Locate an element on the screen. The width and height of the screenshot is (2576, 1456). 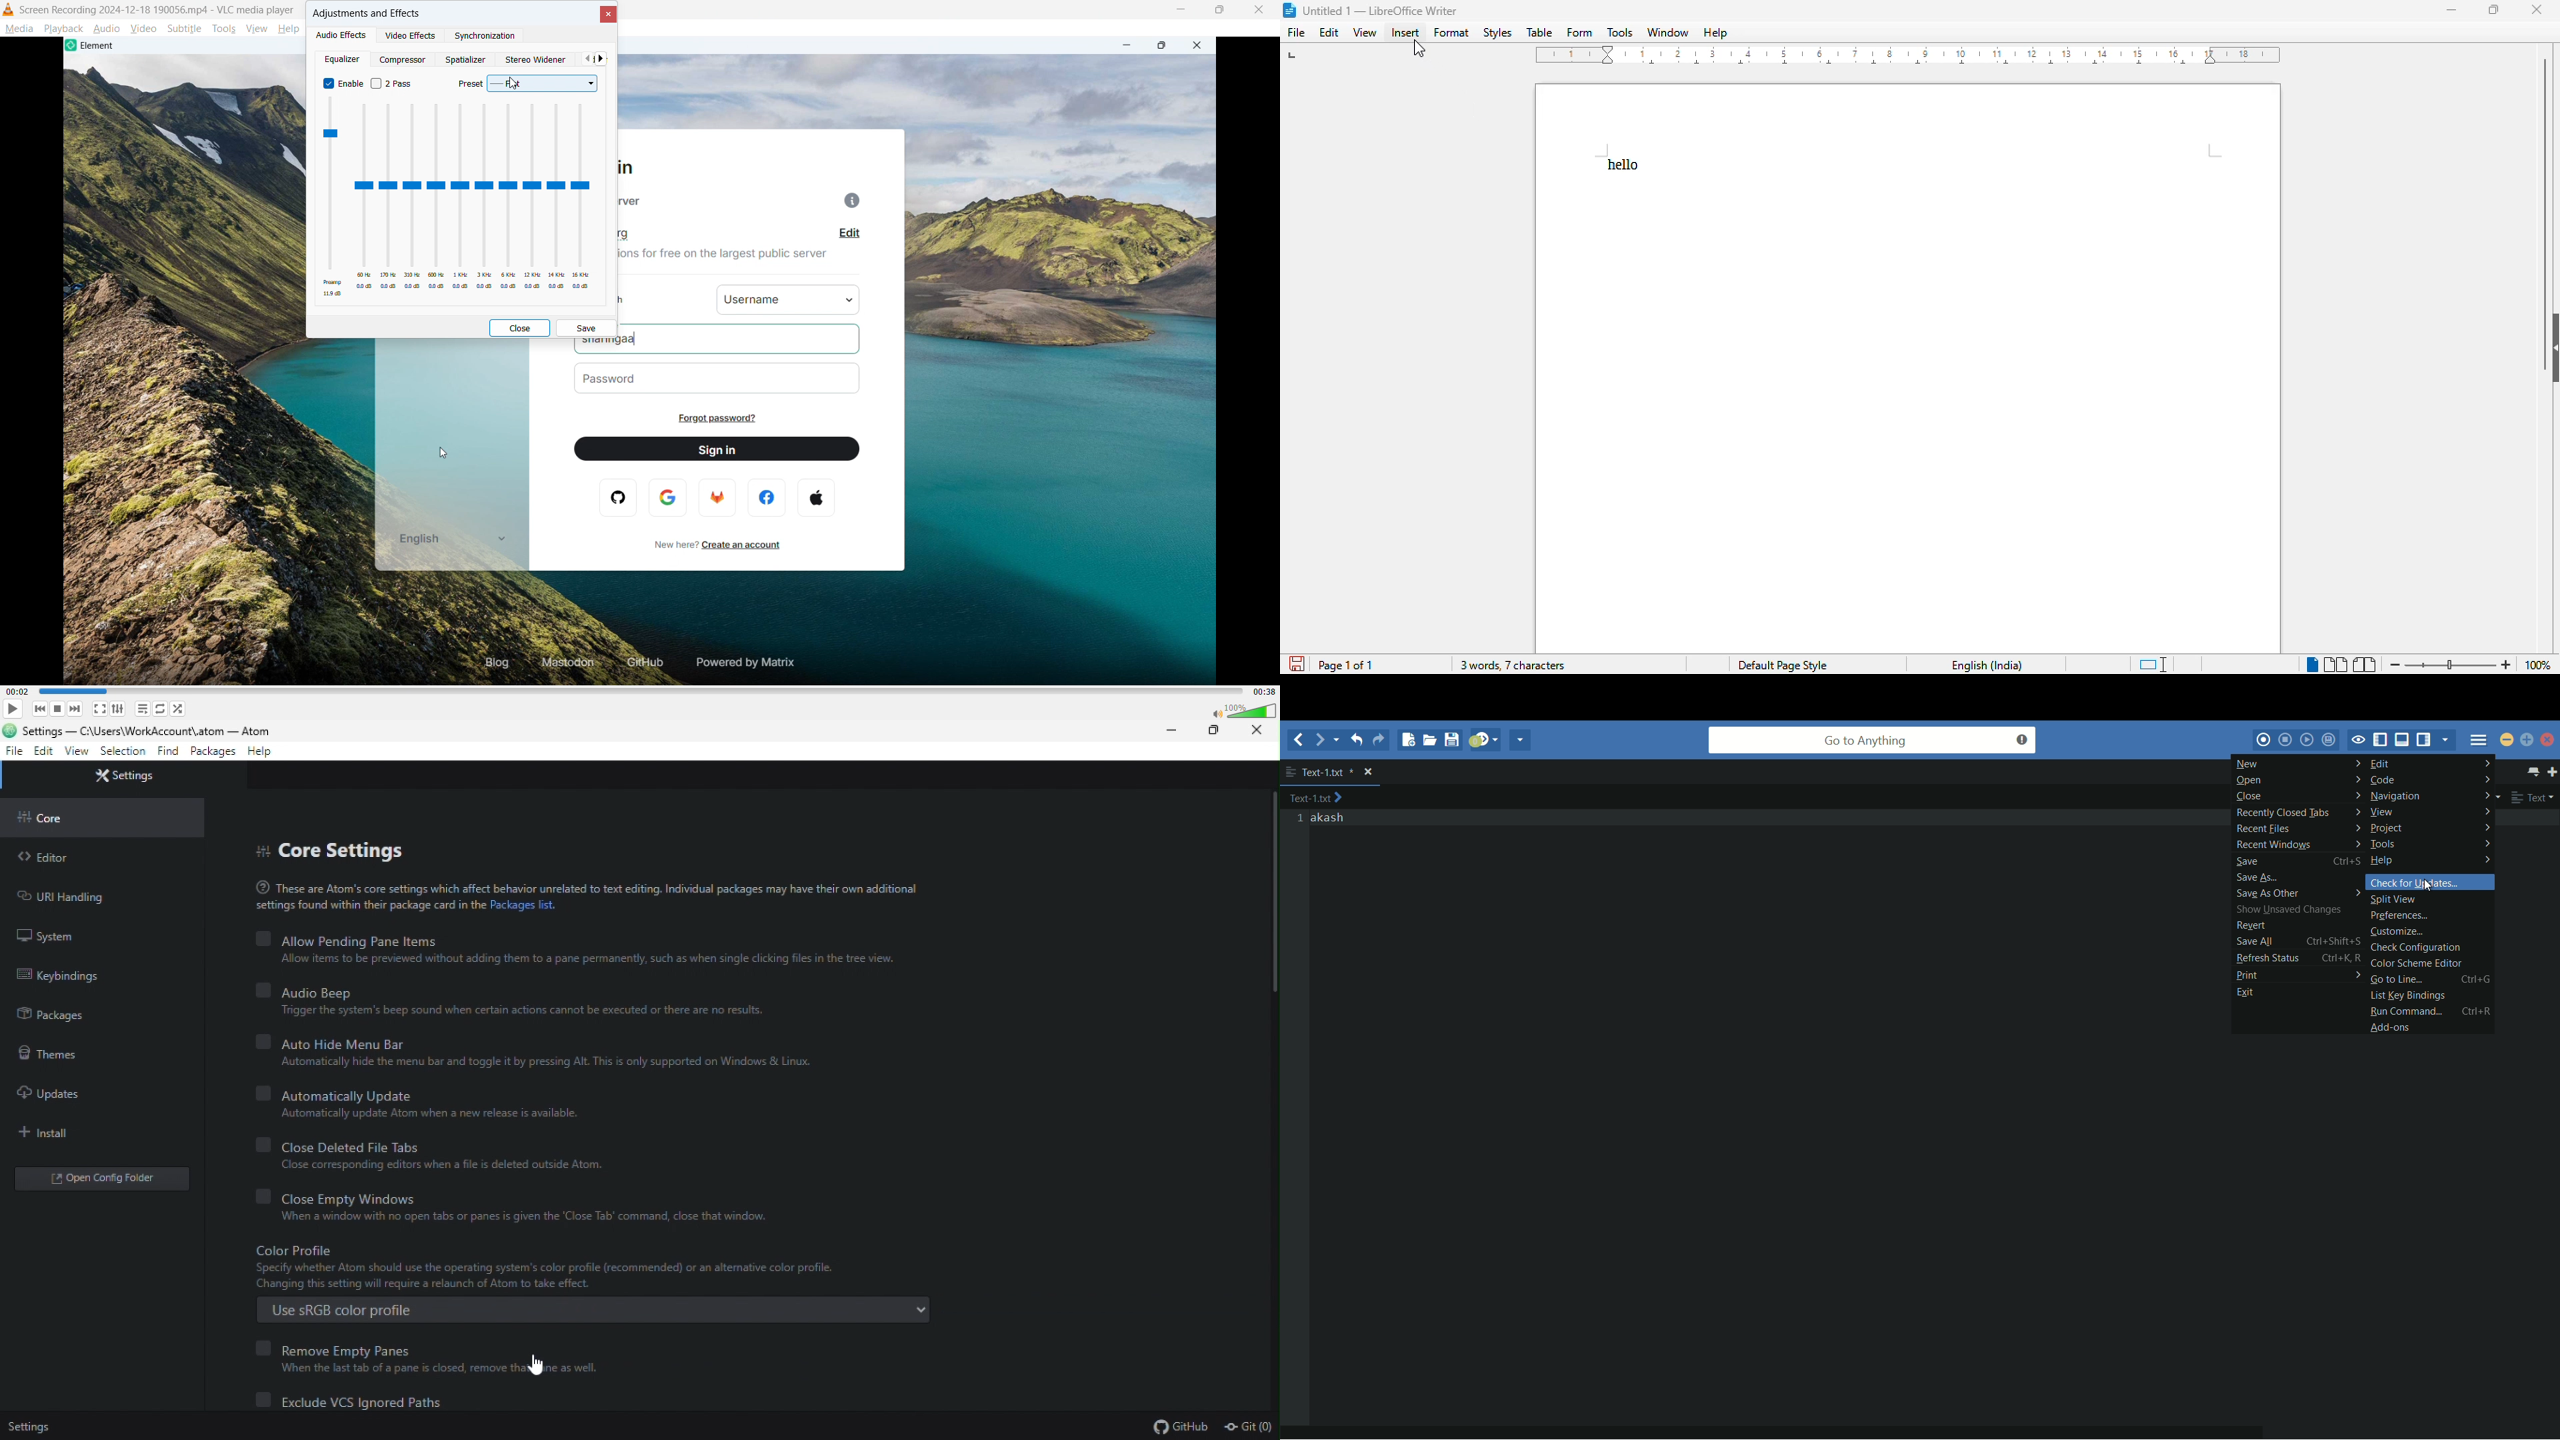
close file is located at coordinates (1369, 773).